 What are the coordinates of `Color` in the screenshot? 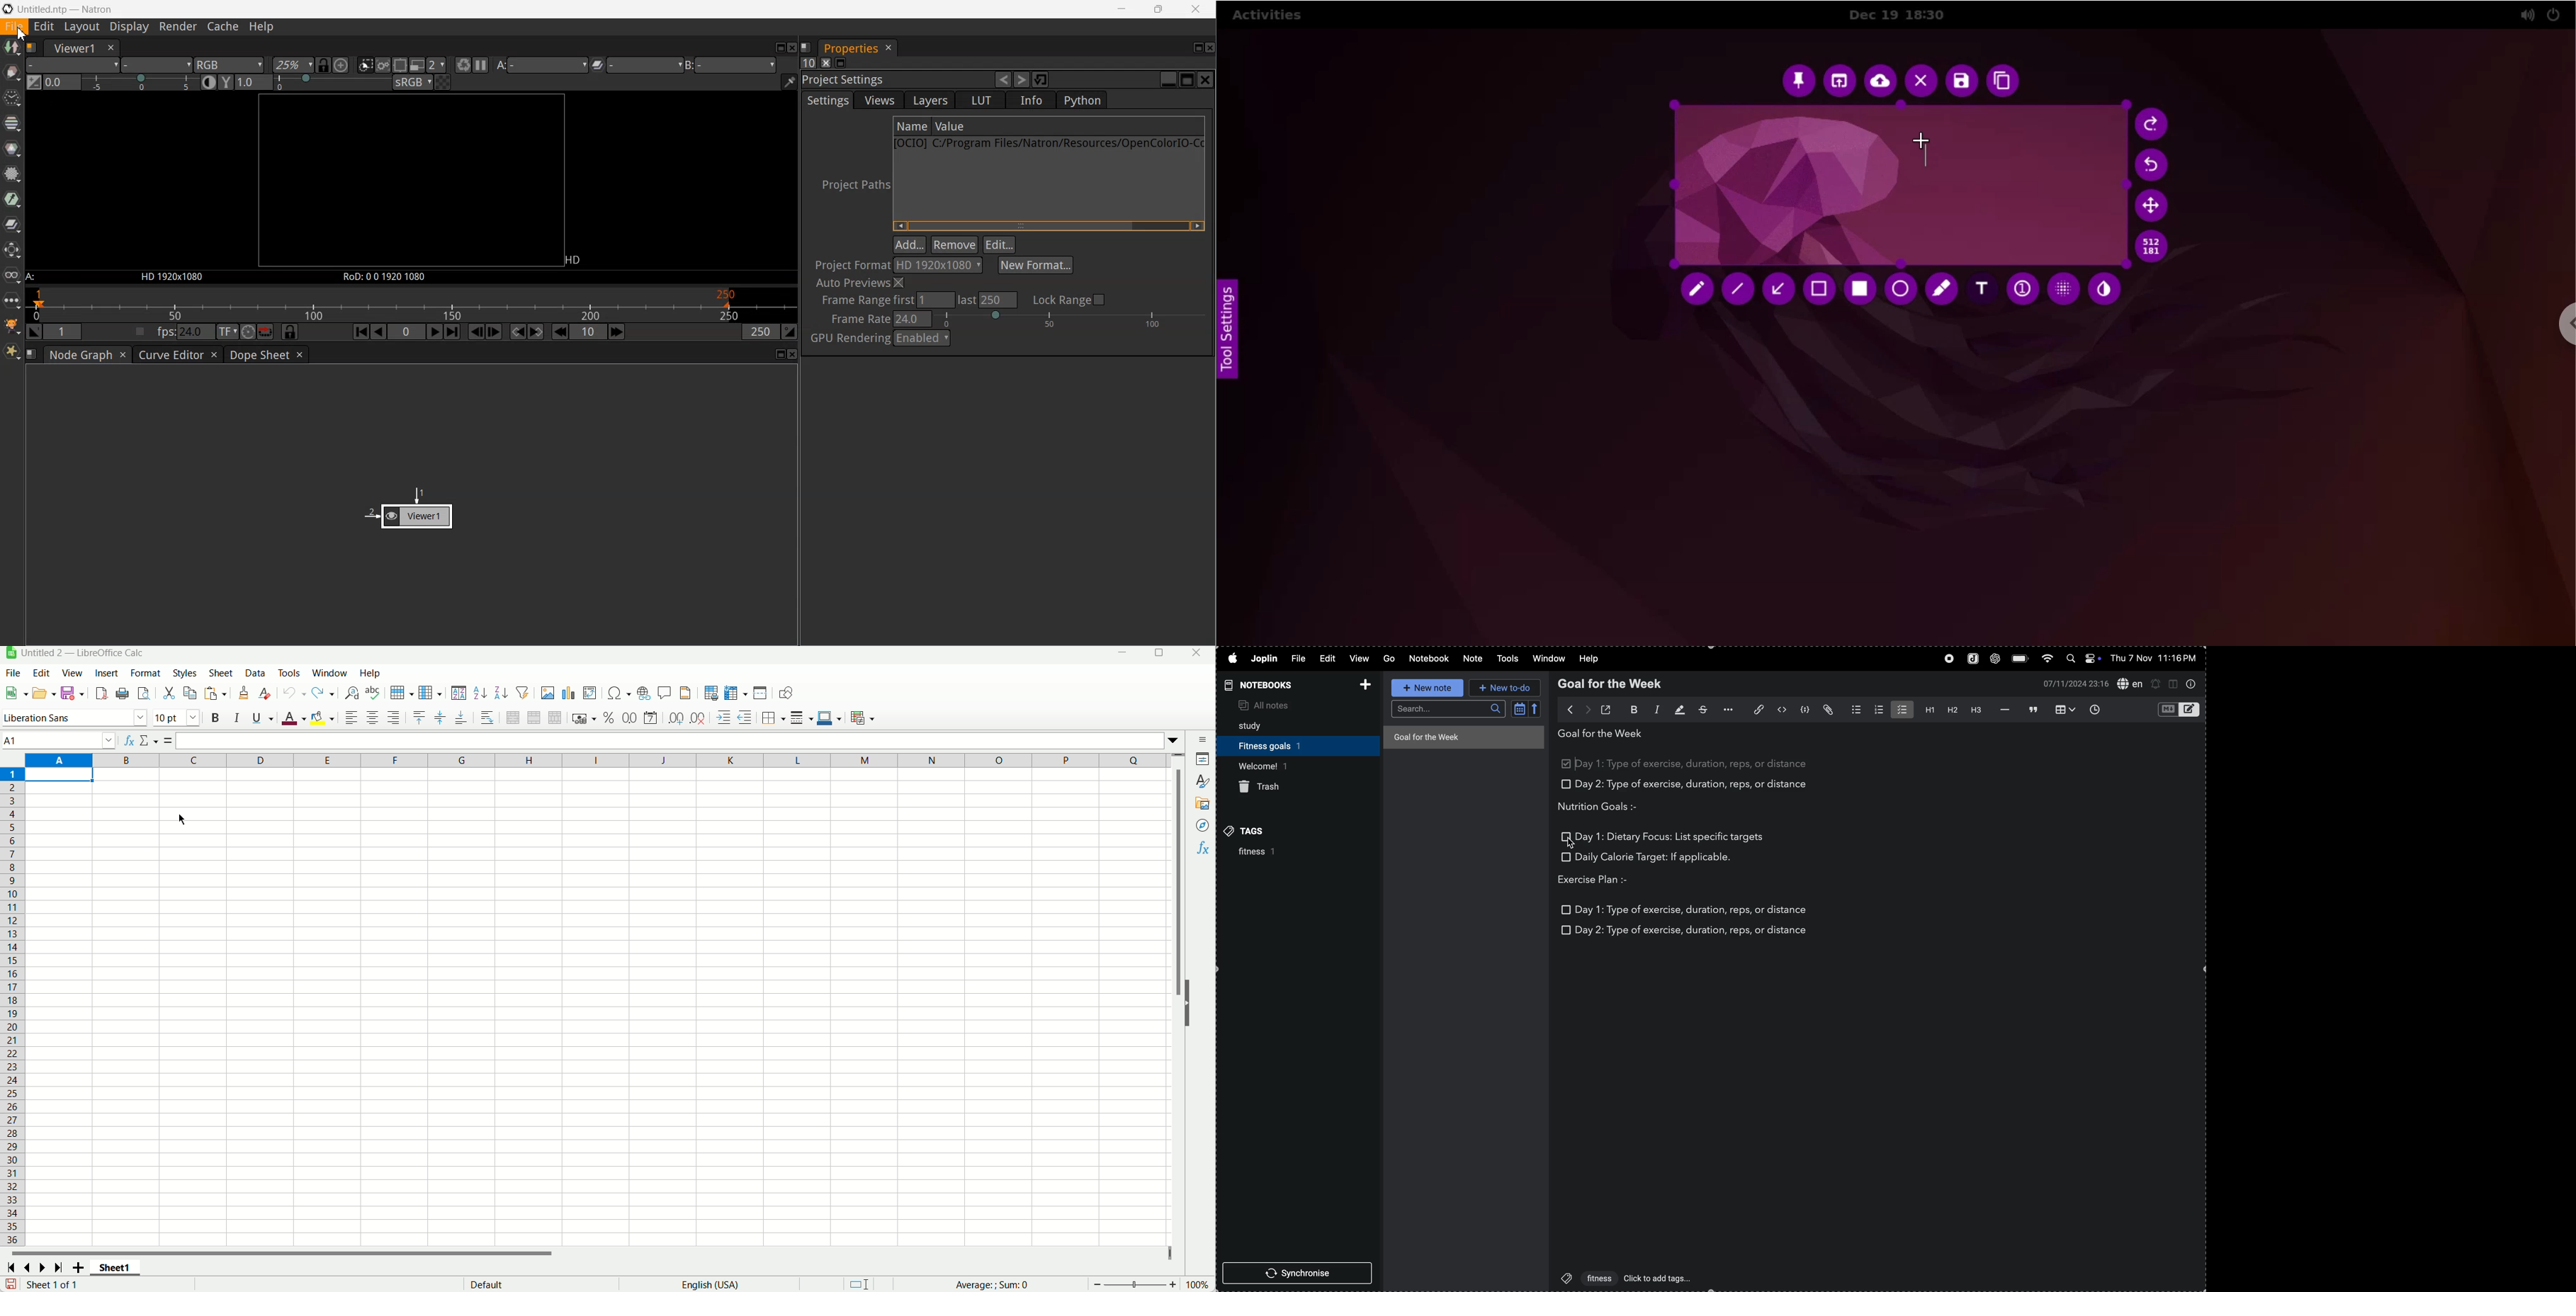 It's located at (12, 149).